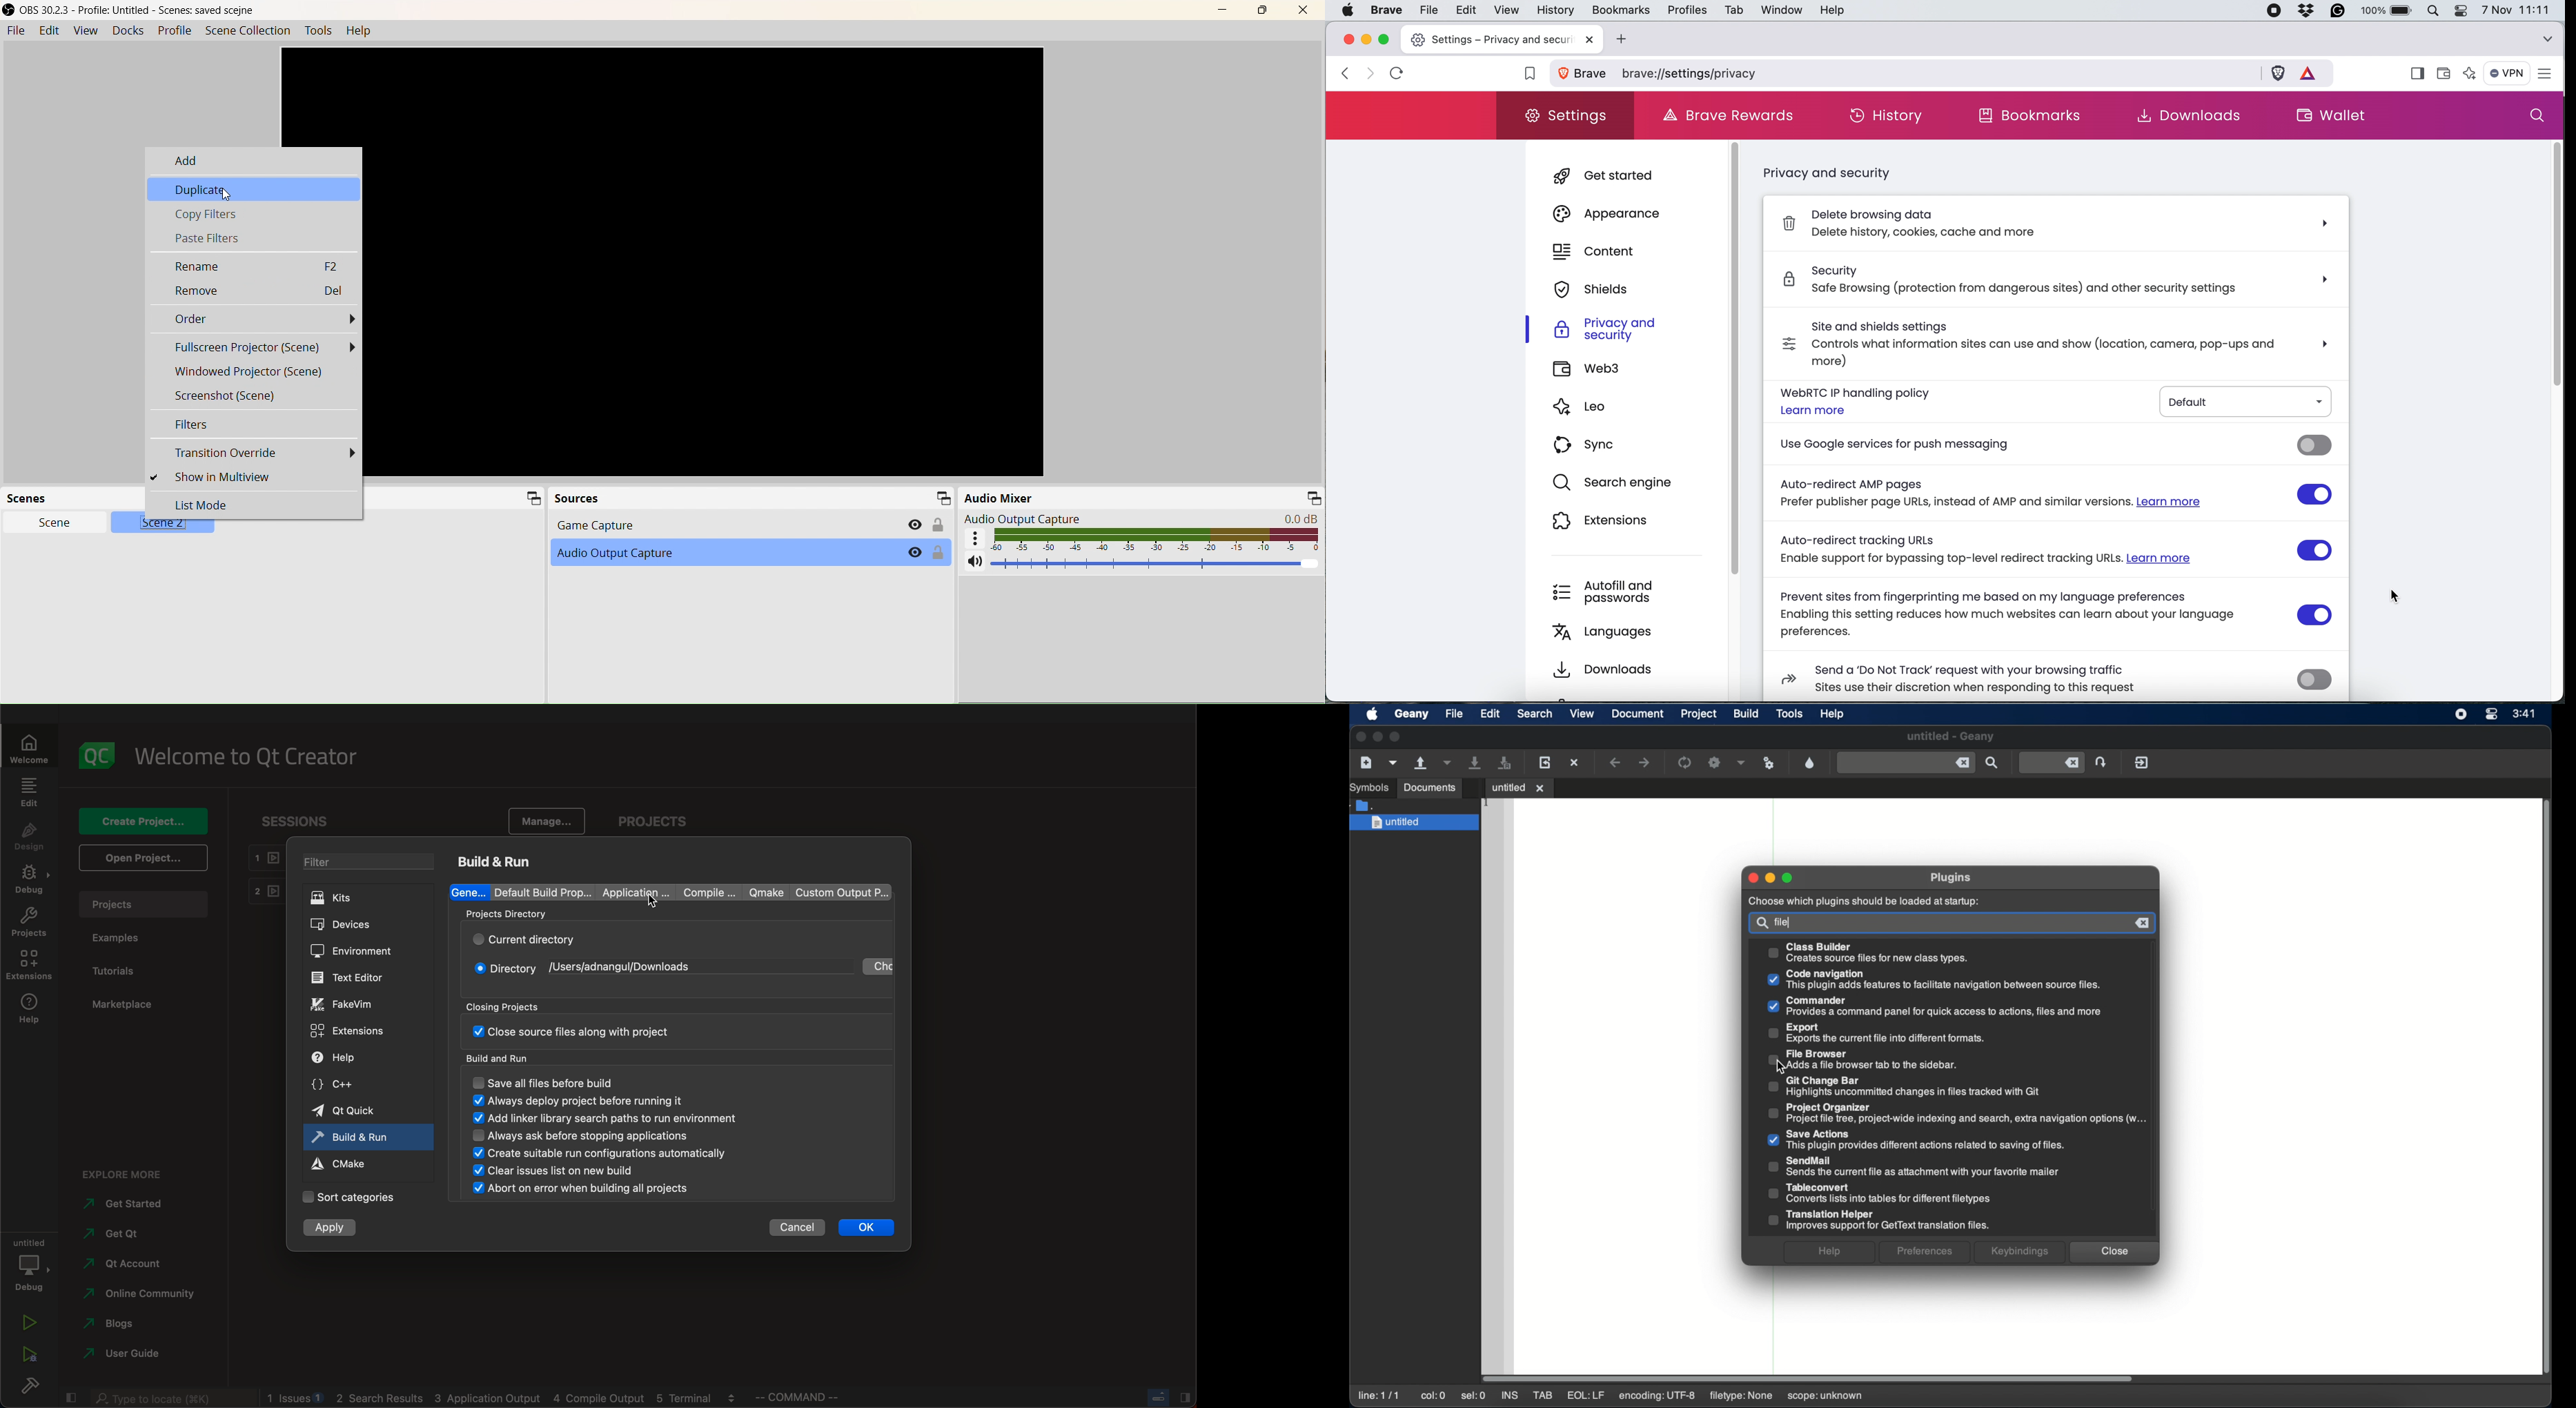 The image size is (2576, 1428). I want to click on Audio Mixer, so click(999, 497).